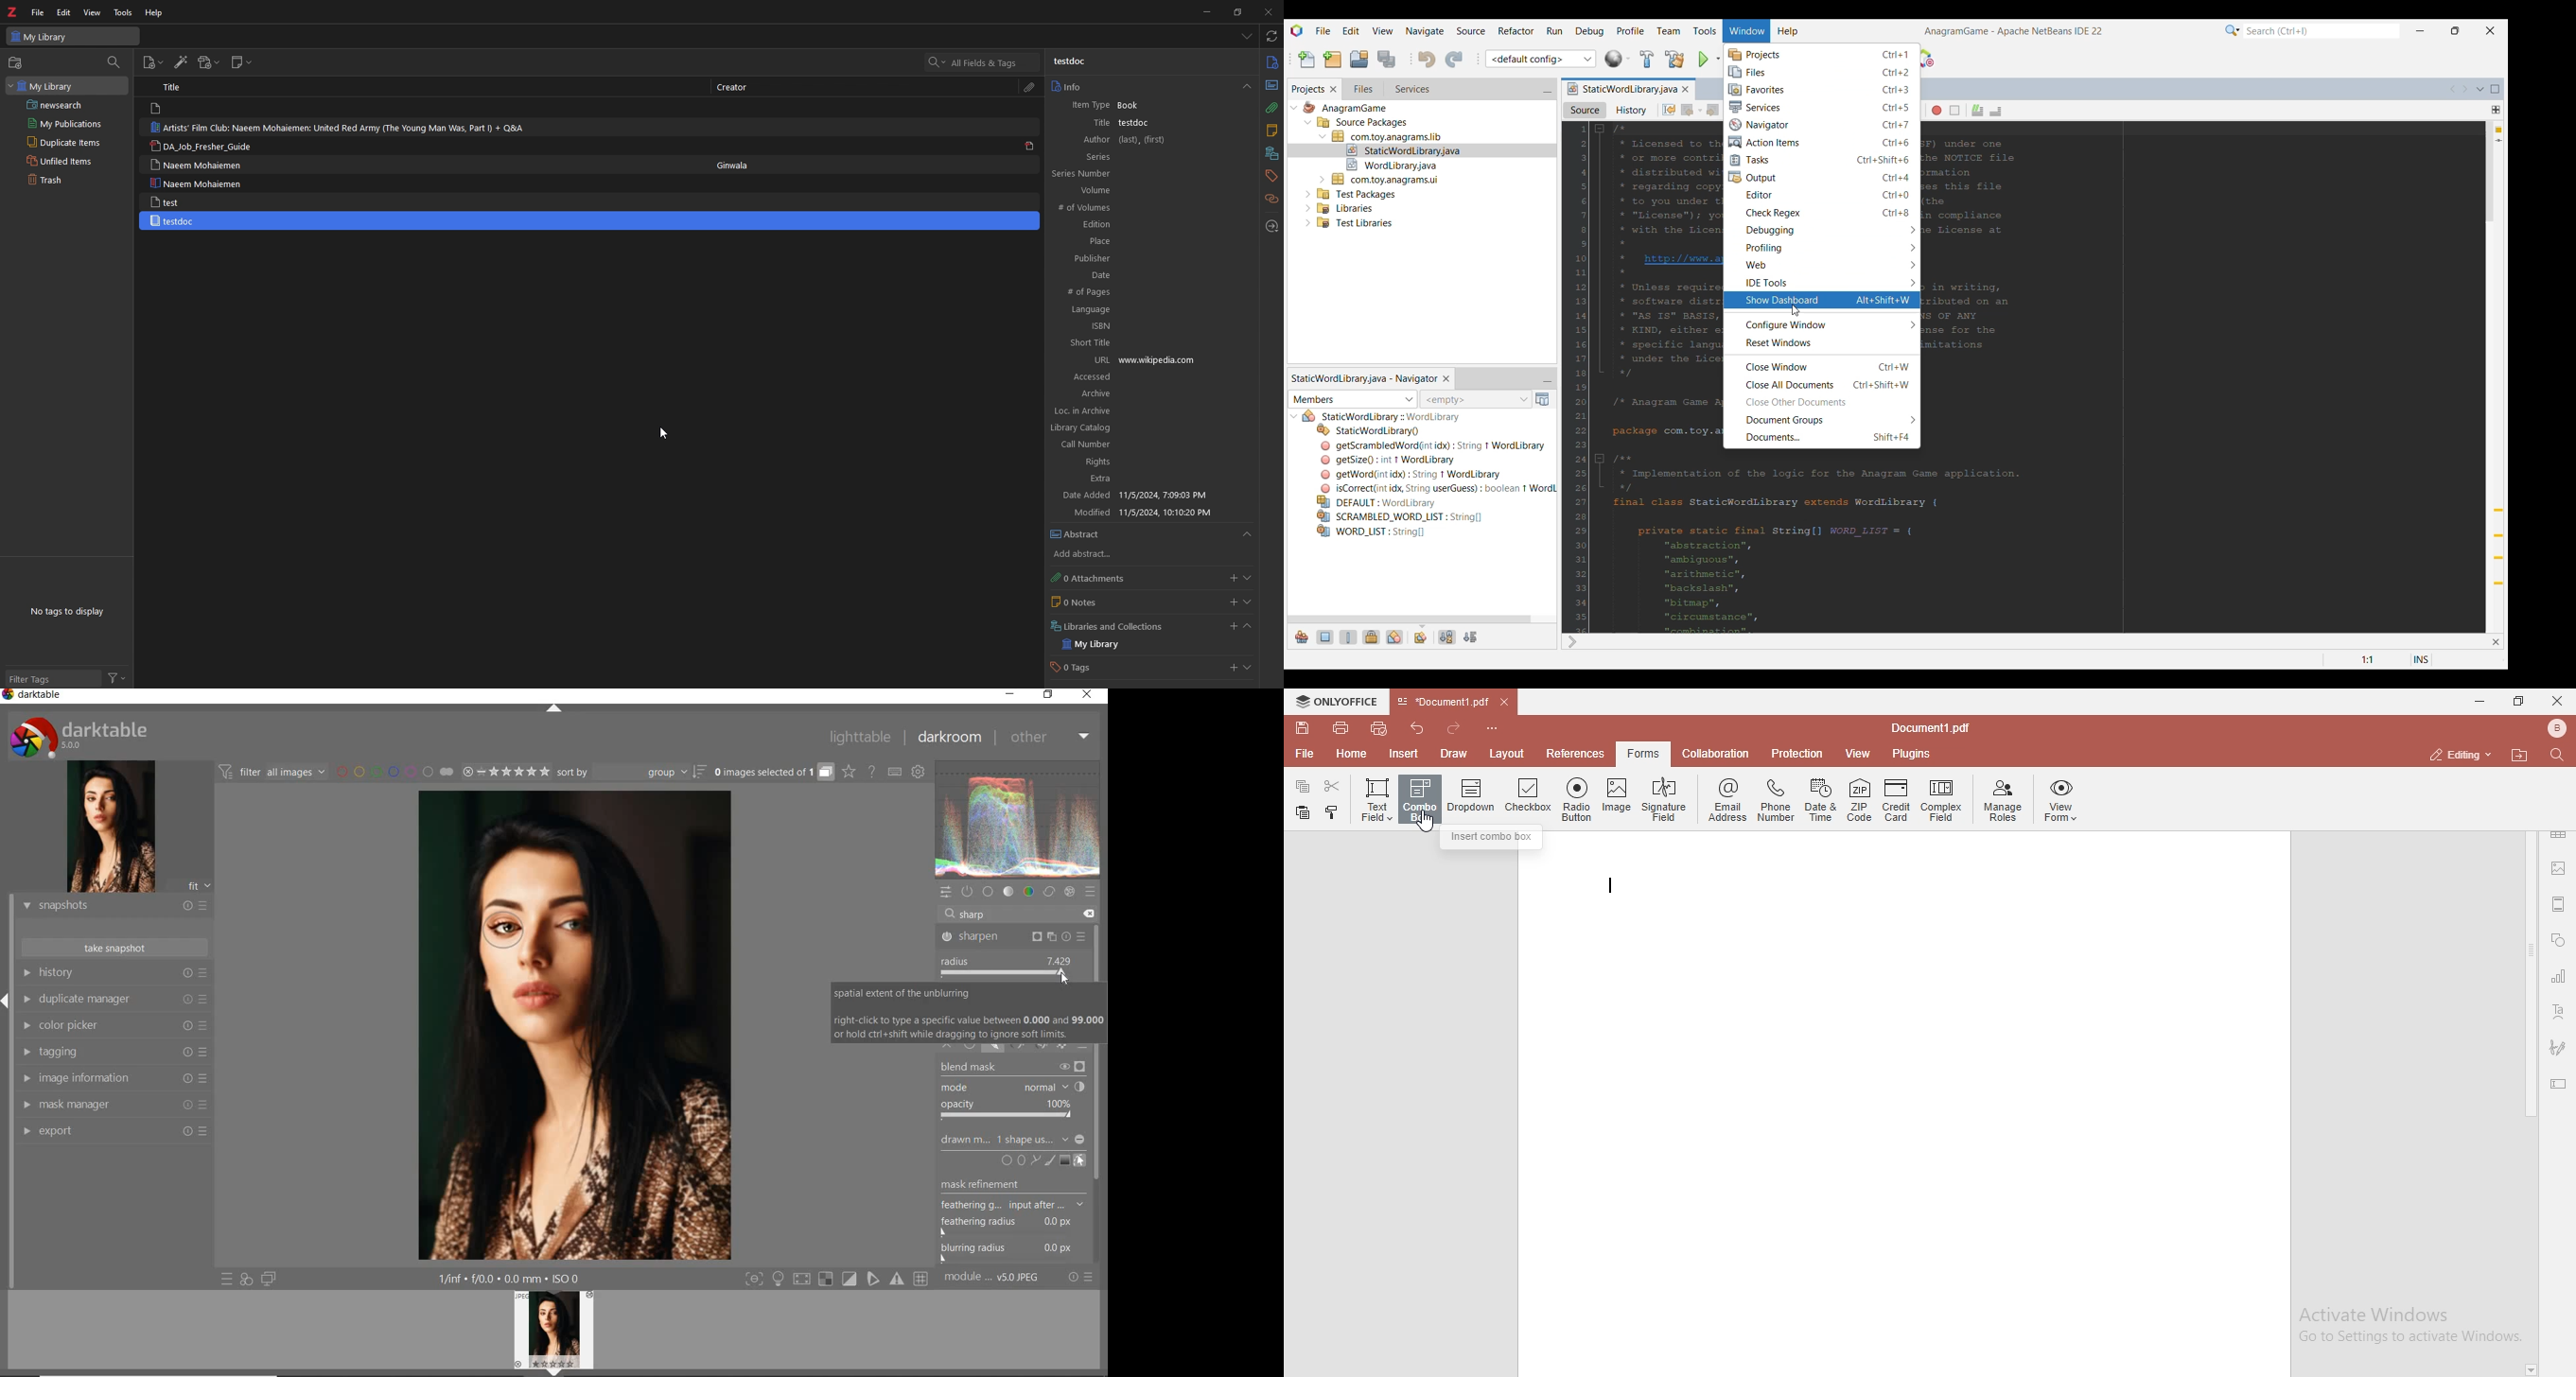 The image size is (2576, 1400). What do you see at coordinates (1152, 378) in the screenshot?
I see `Accessed` at bounding box center [1152, 378].